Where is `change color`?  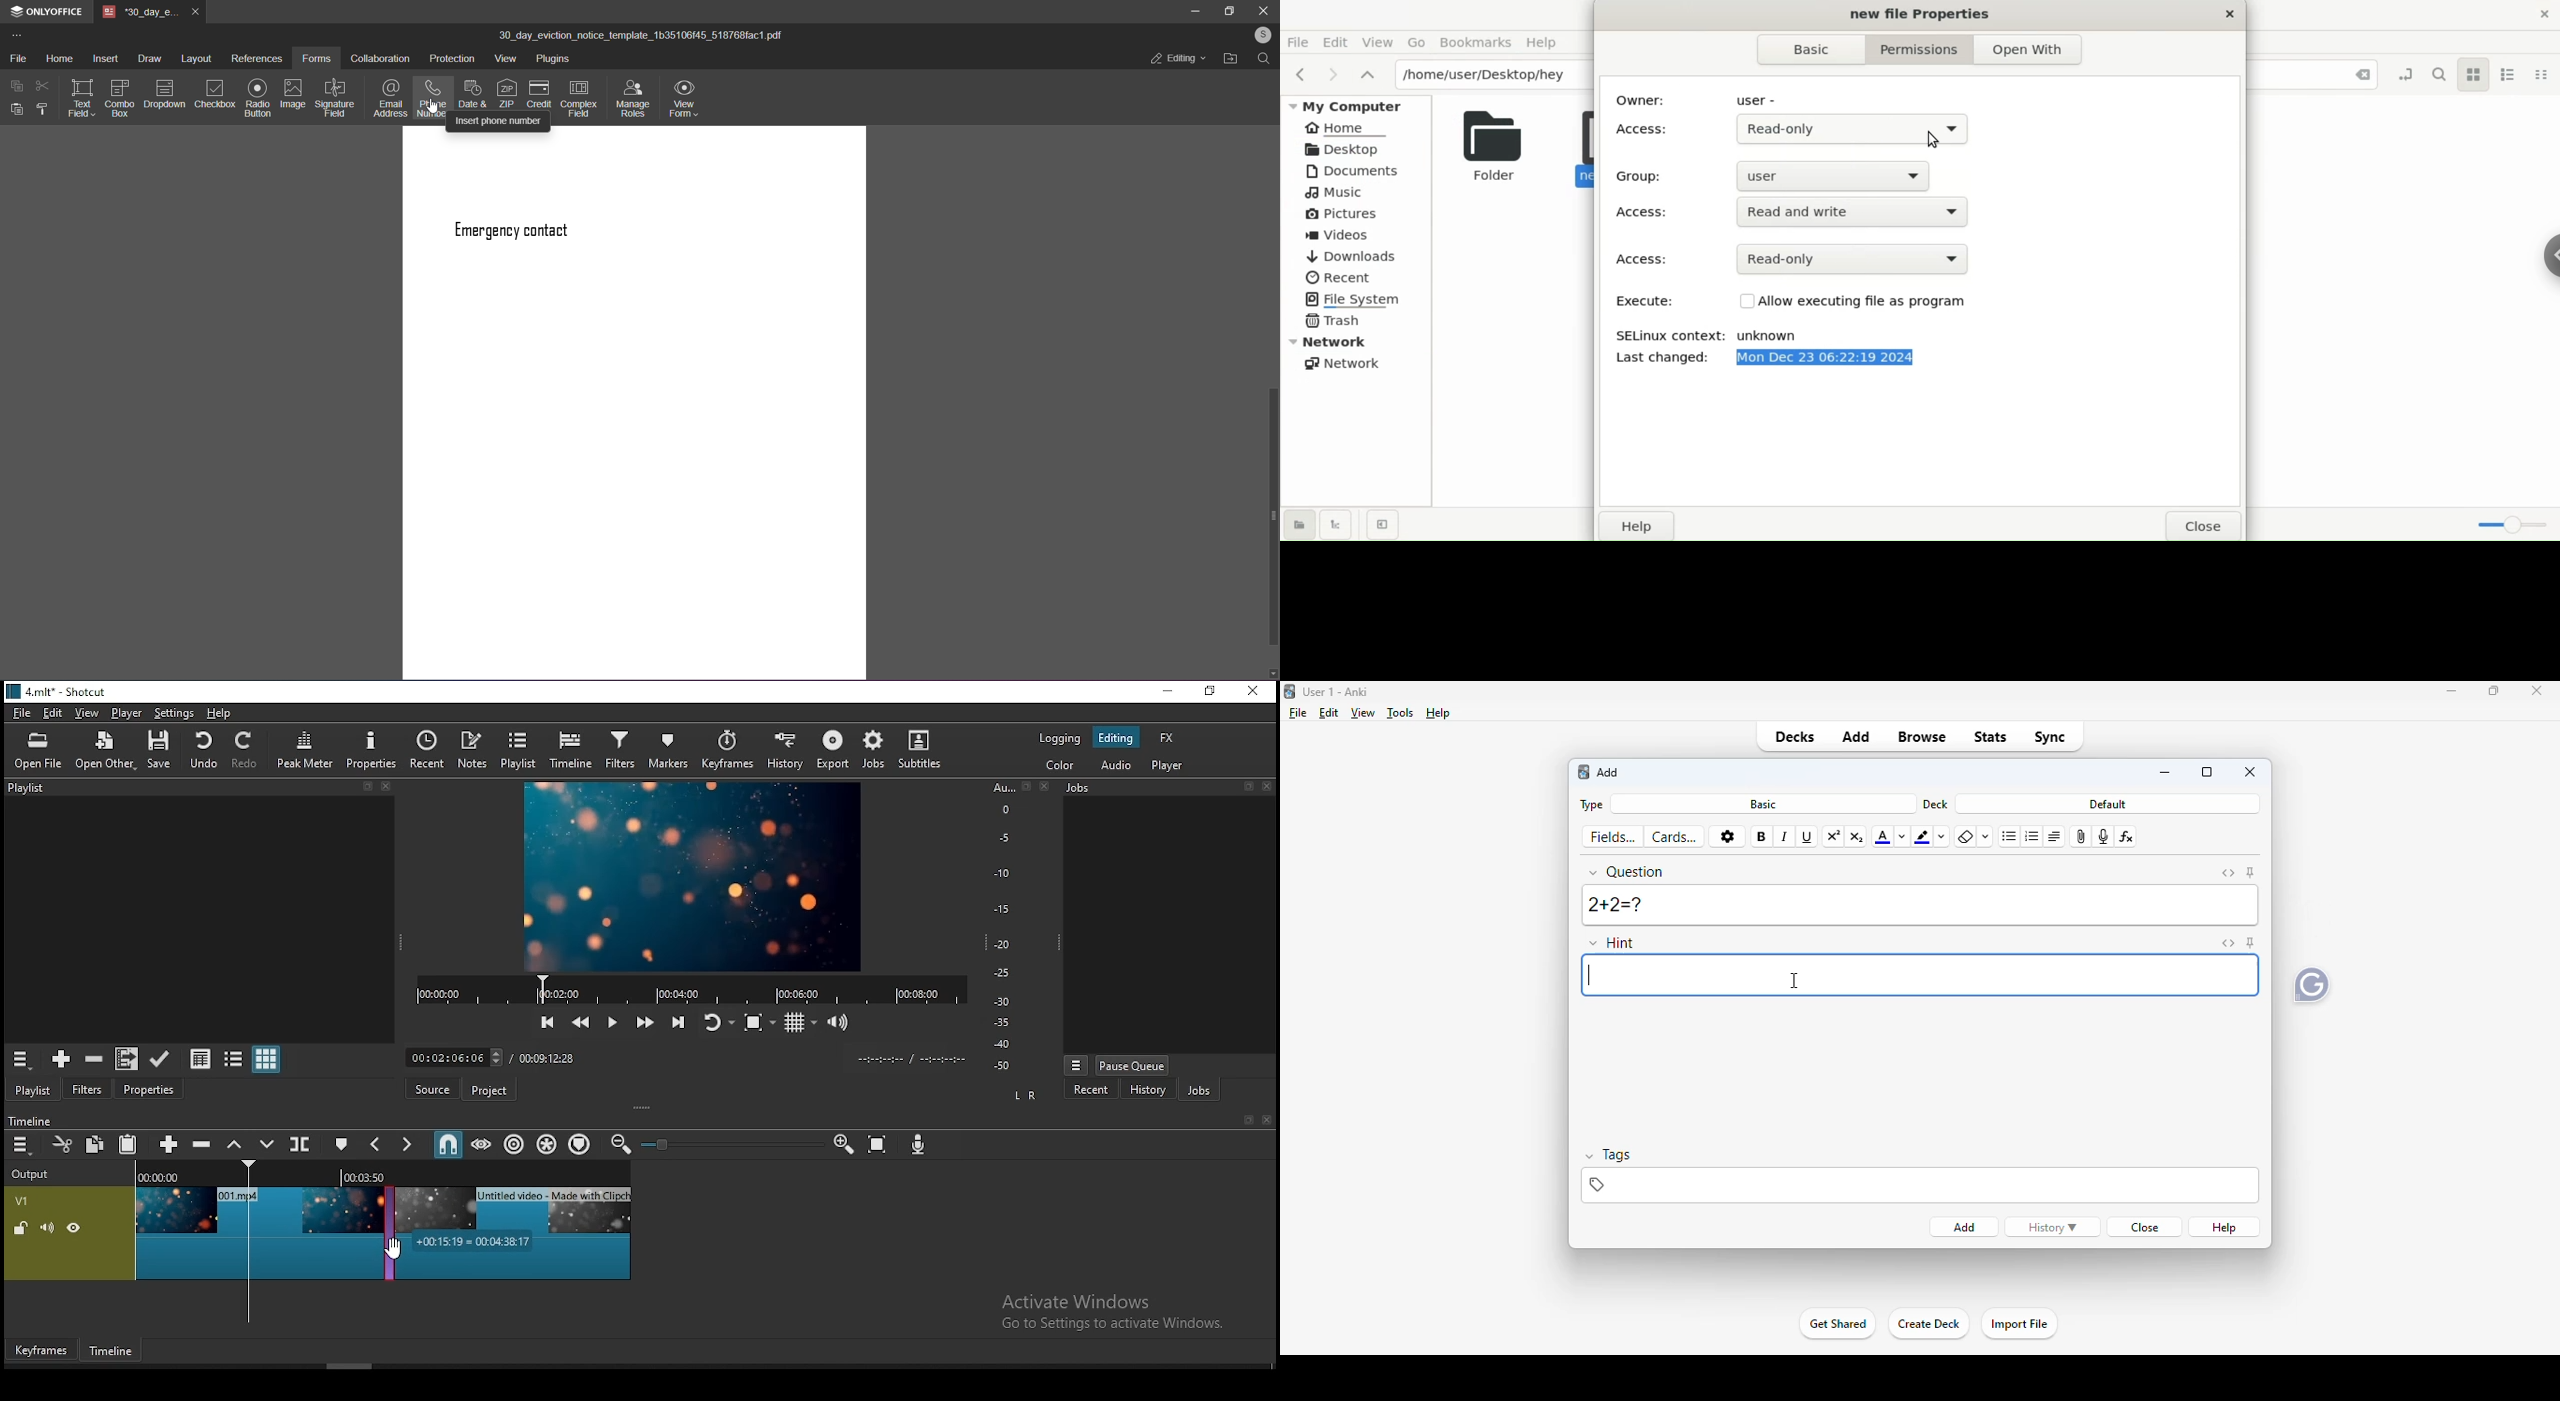
change color is located at coordinates (1902, 837).